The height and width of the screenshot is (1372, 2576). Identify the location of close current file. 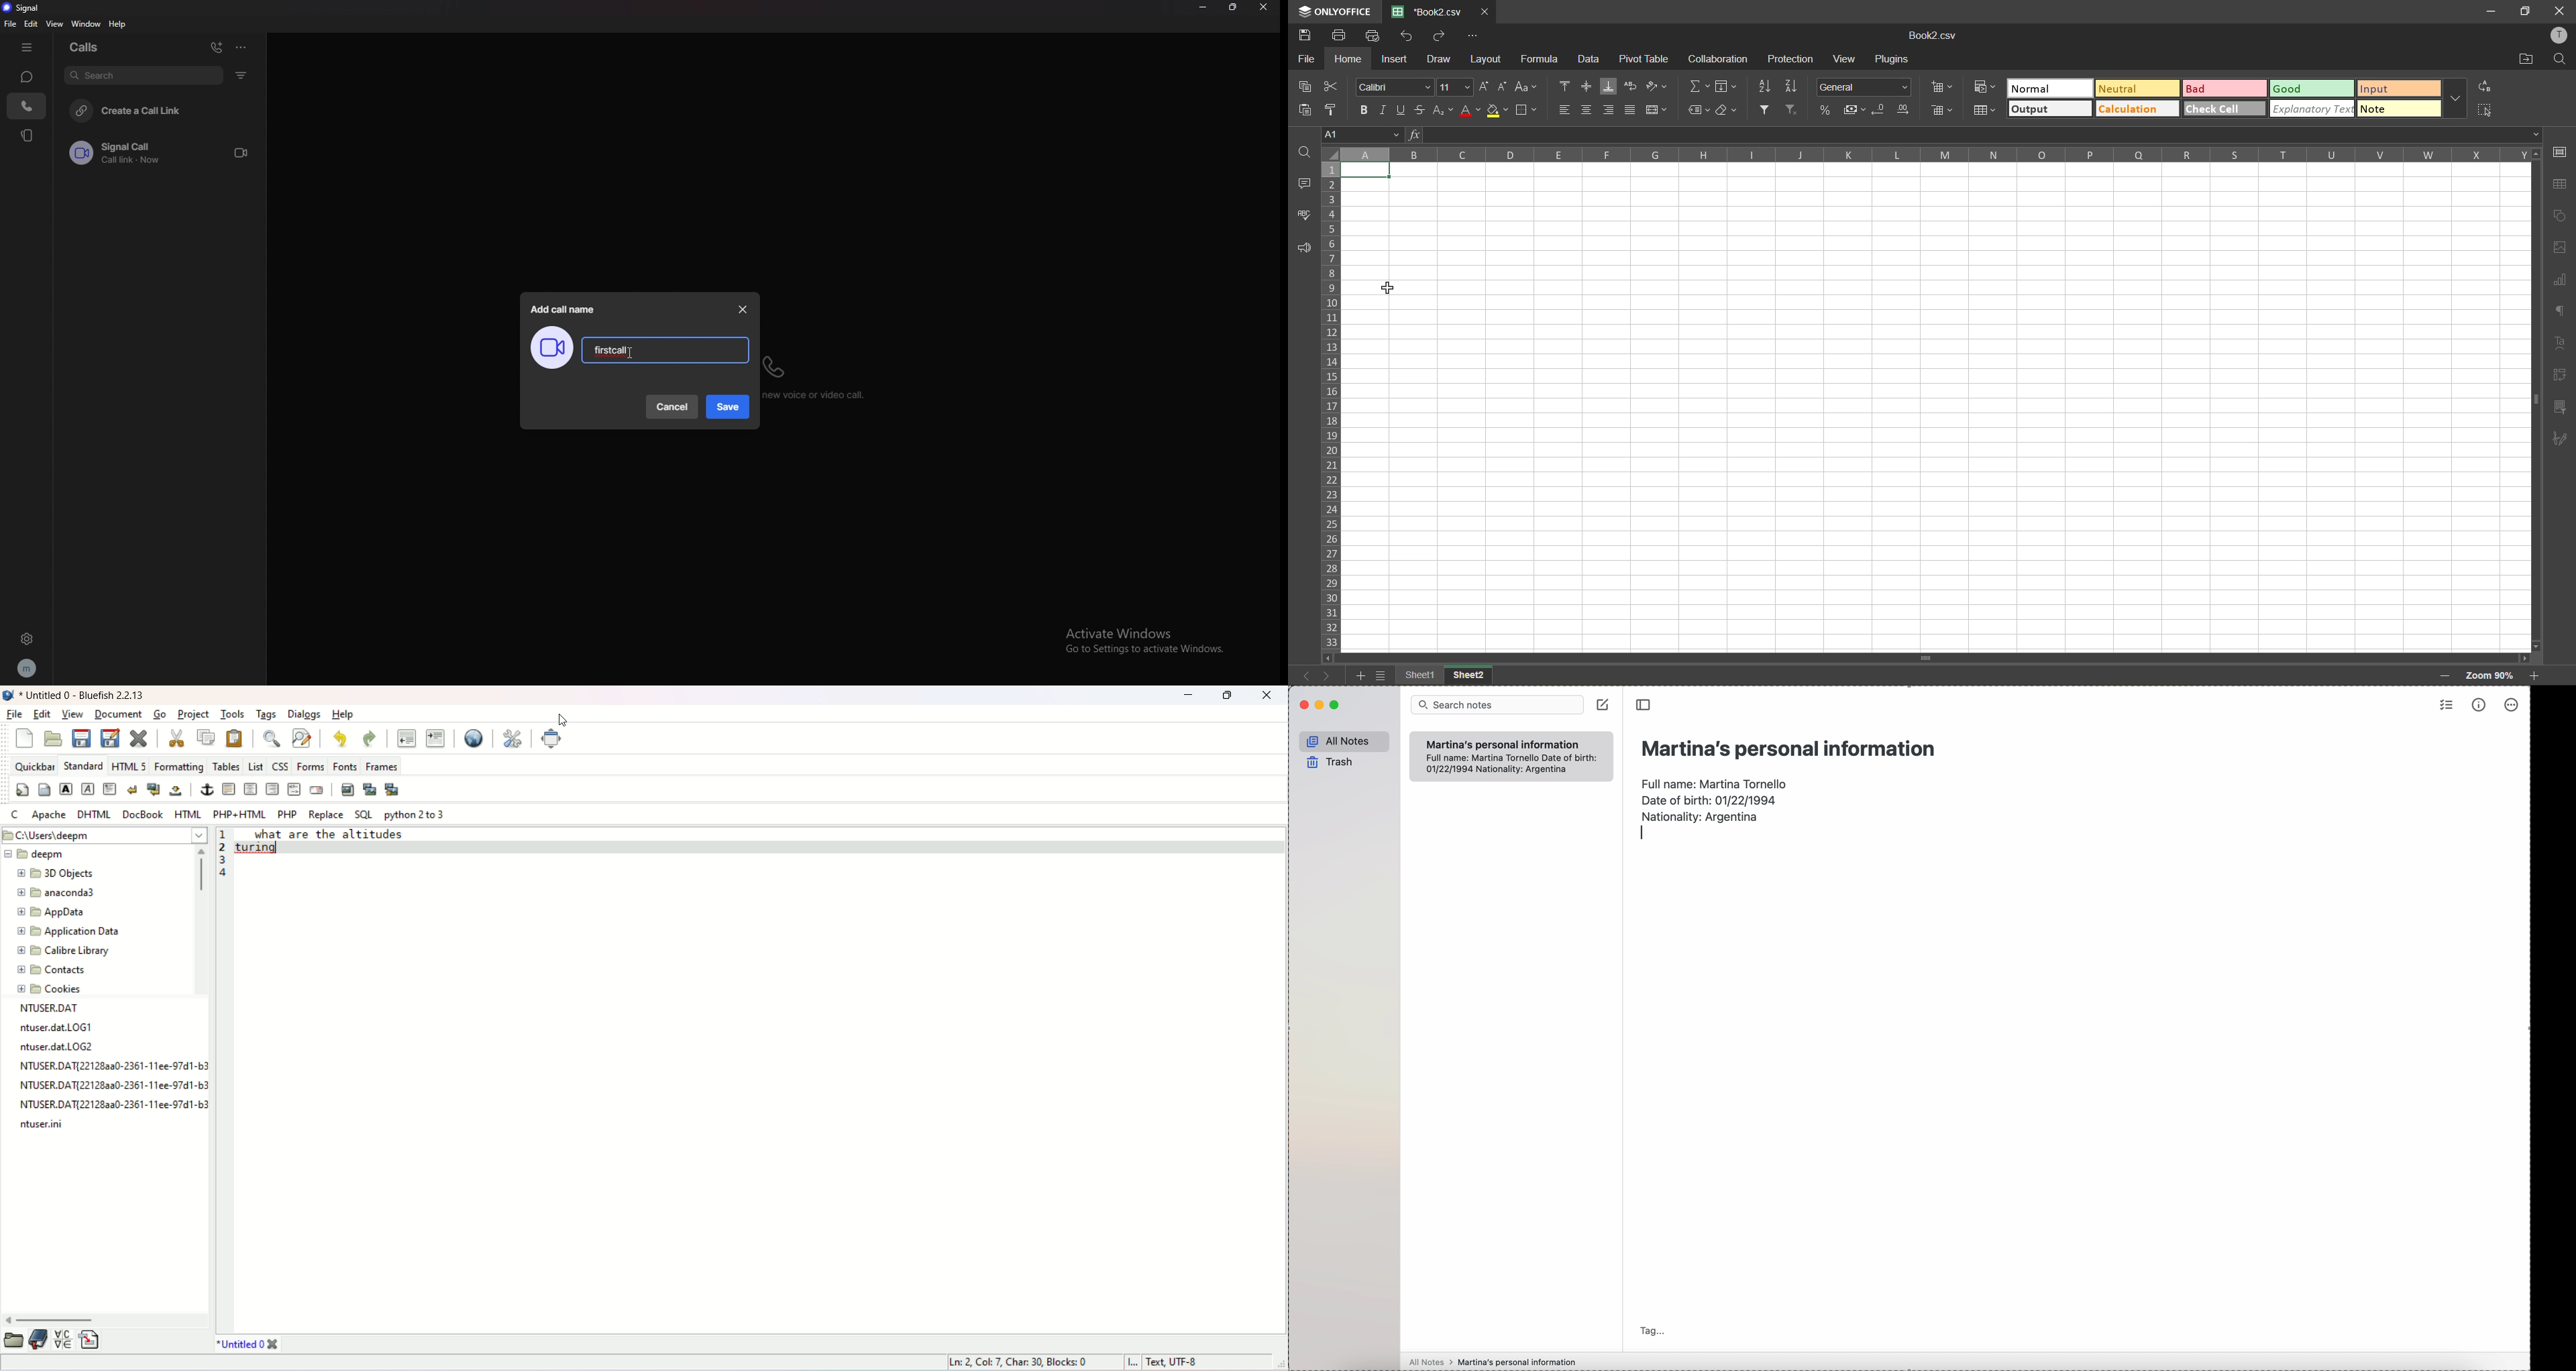
(138, 738).